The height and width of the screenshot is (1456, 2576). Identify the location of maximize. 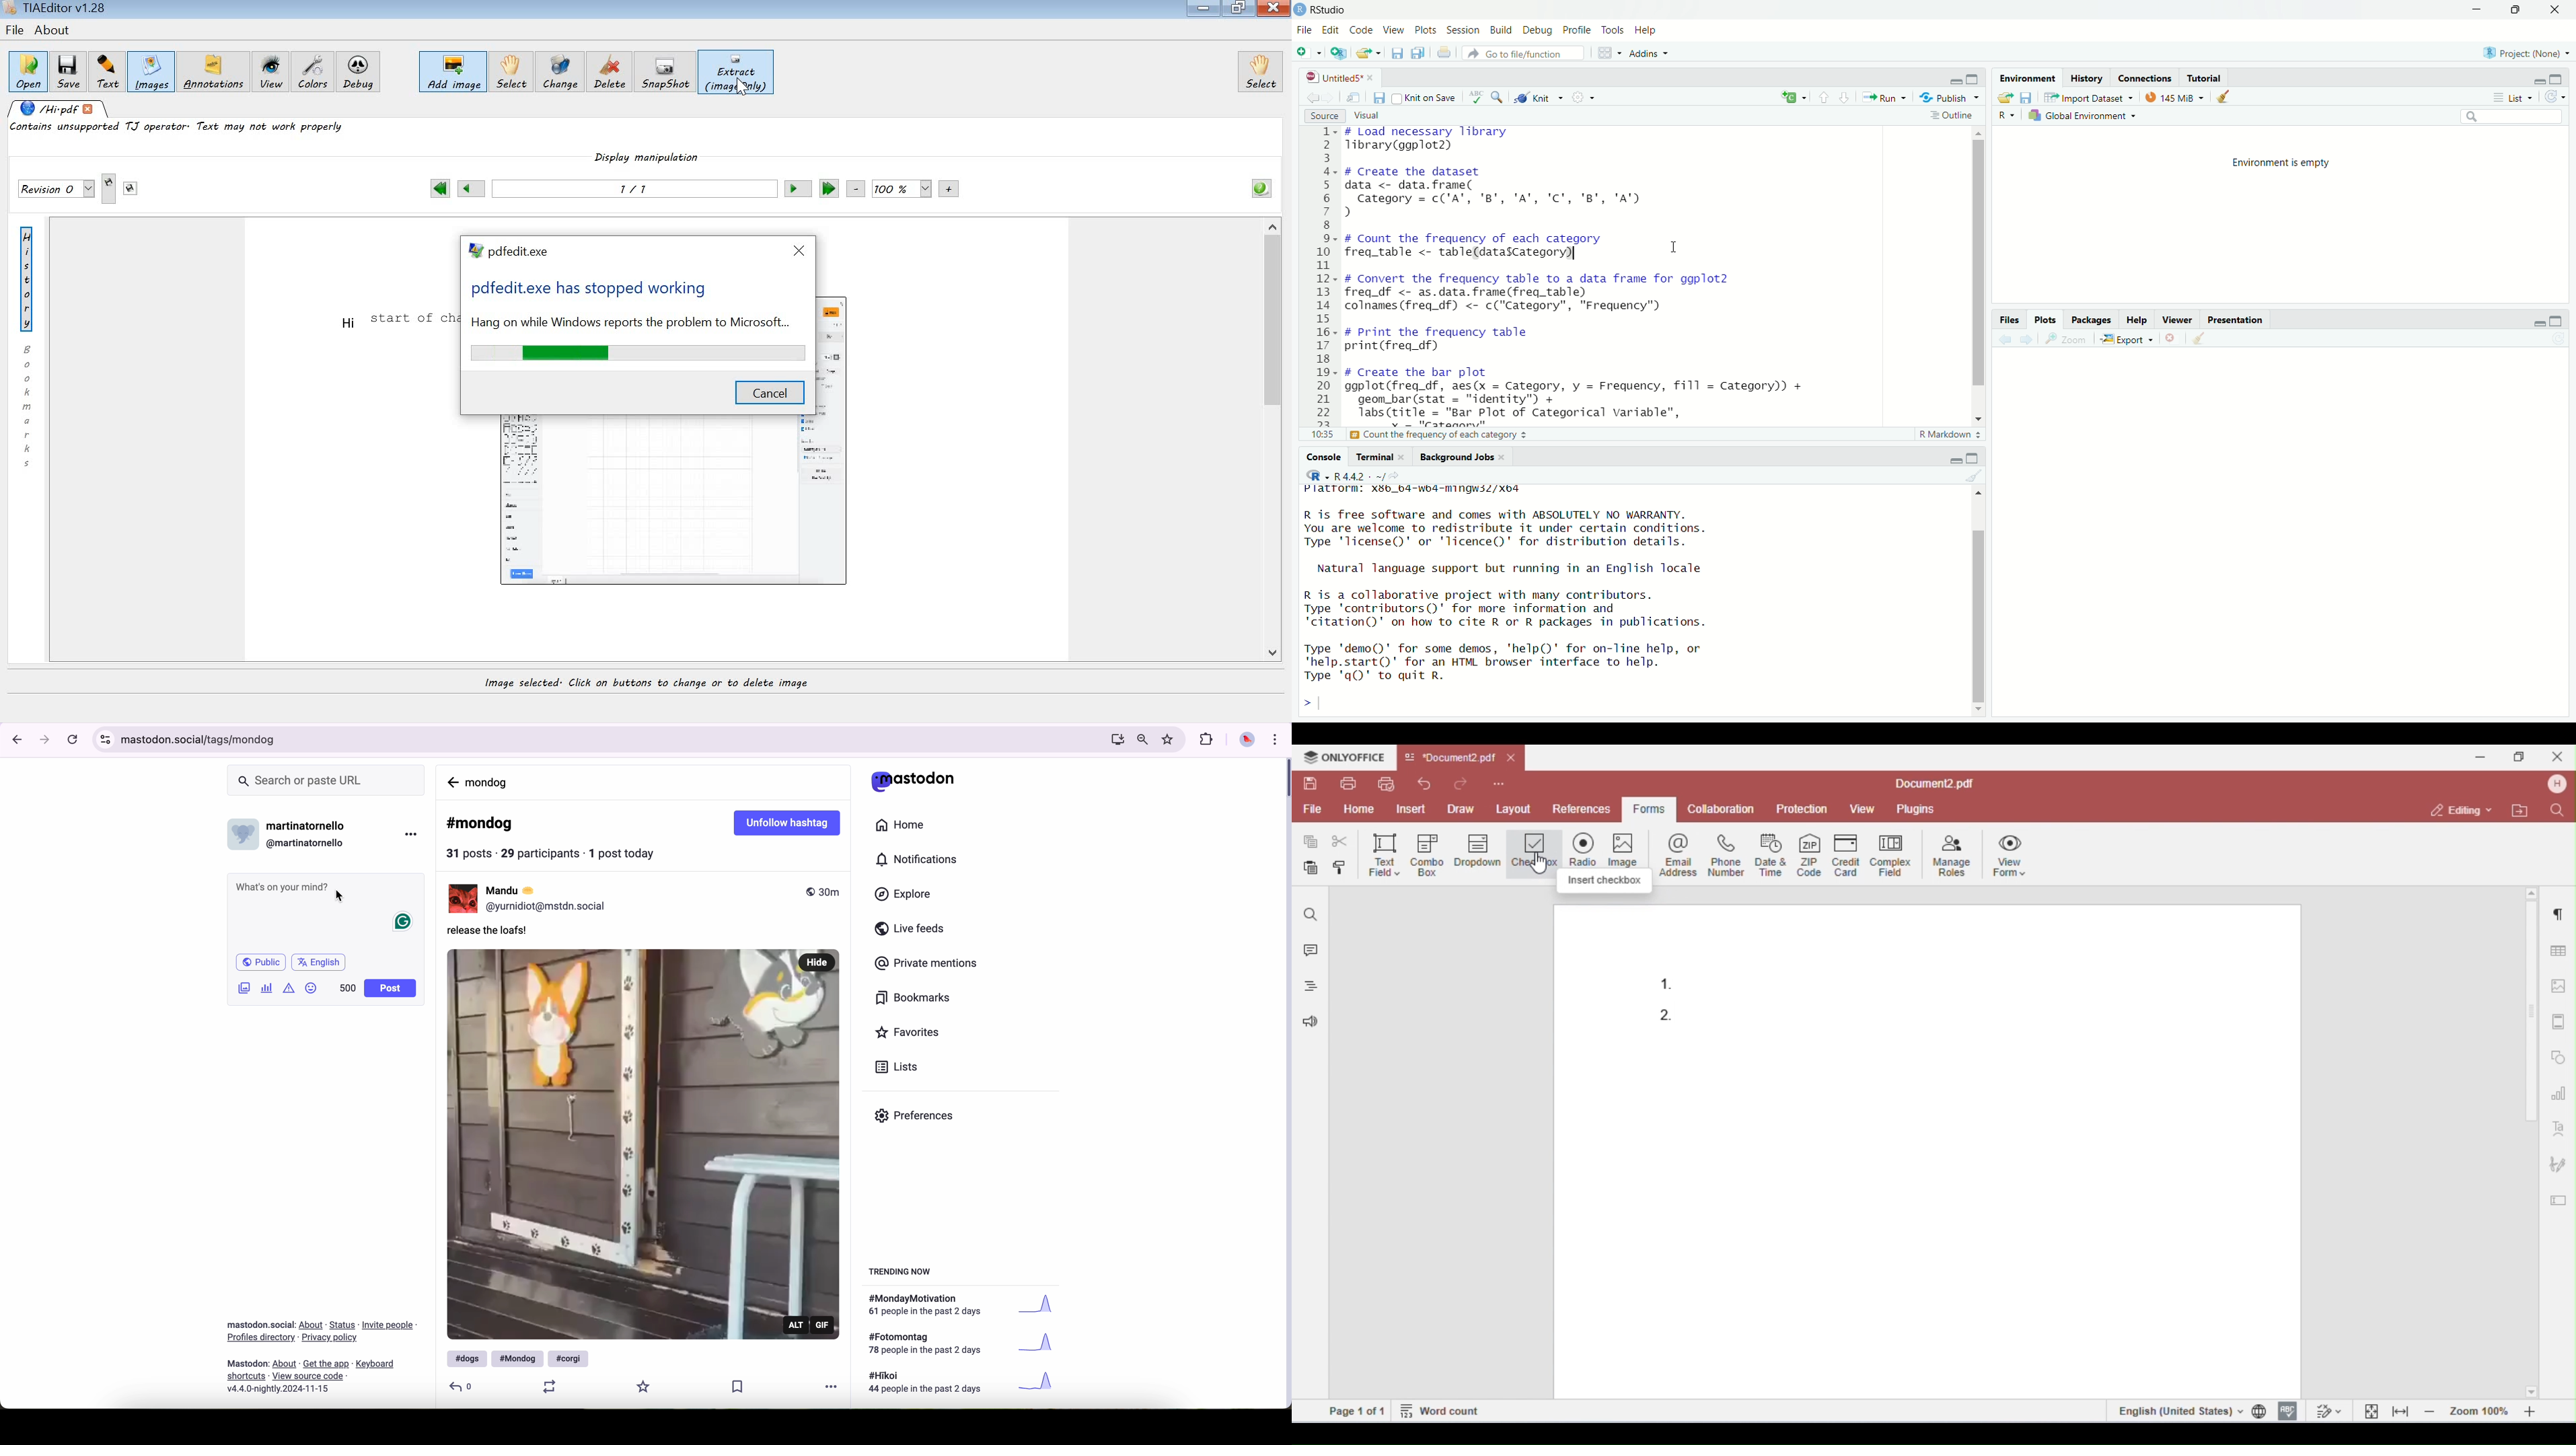
(1973, 458).